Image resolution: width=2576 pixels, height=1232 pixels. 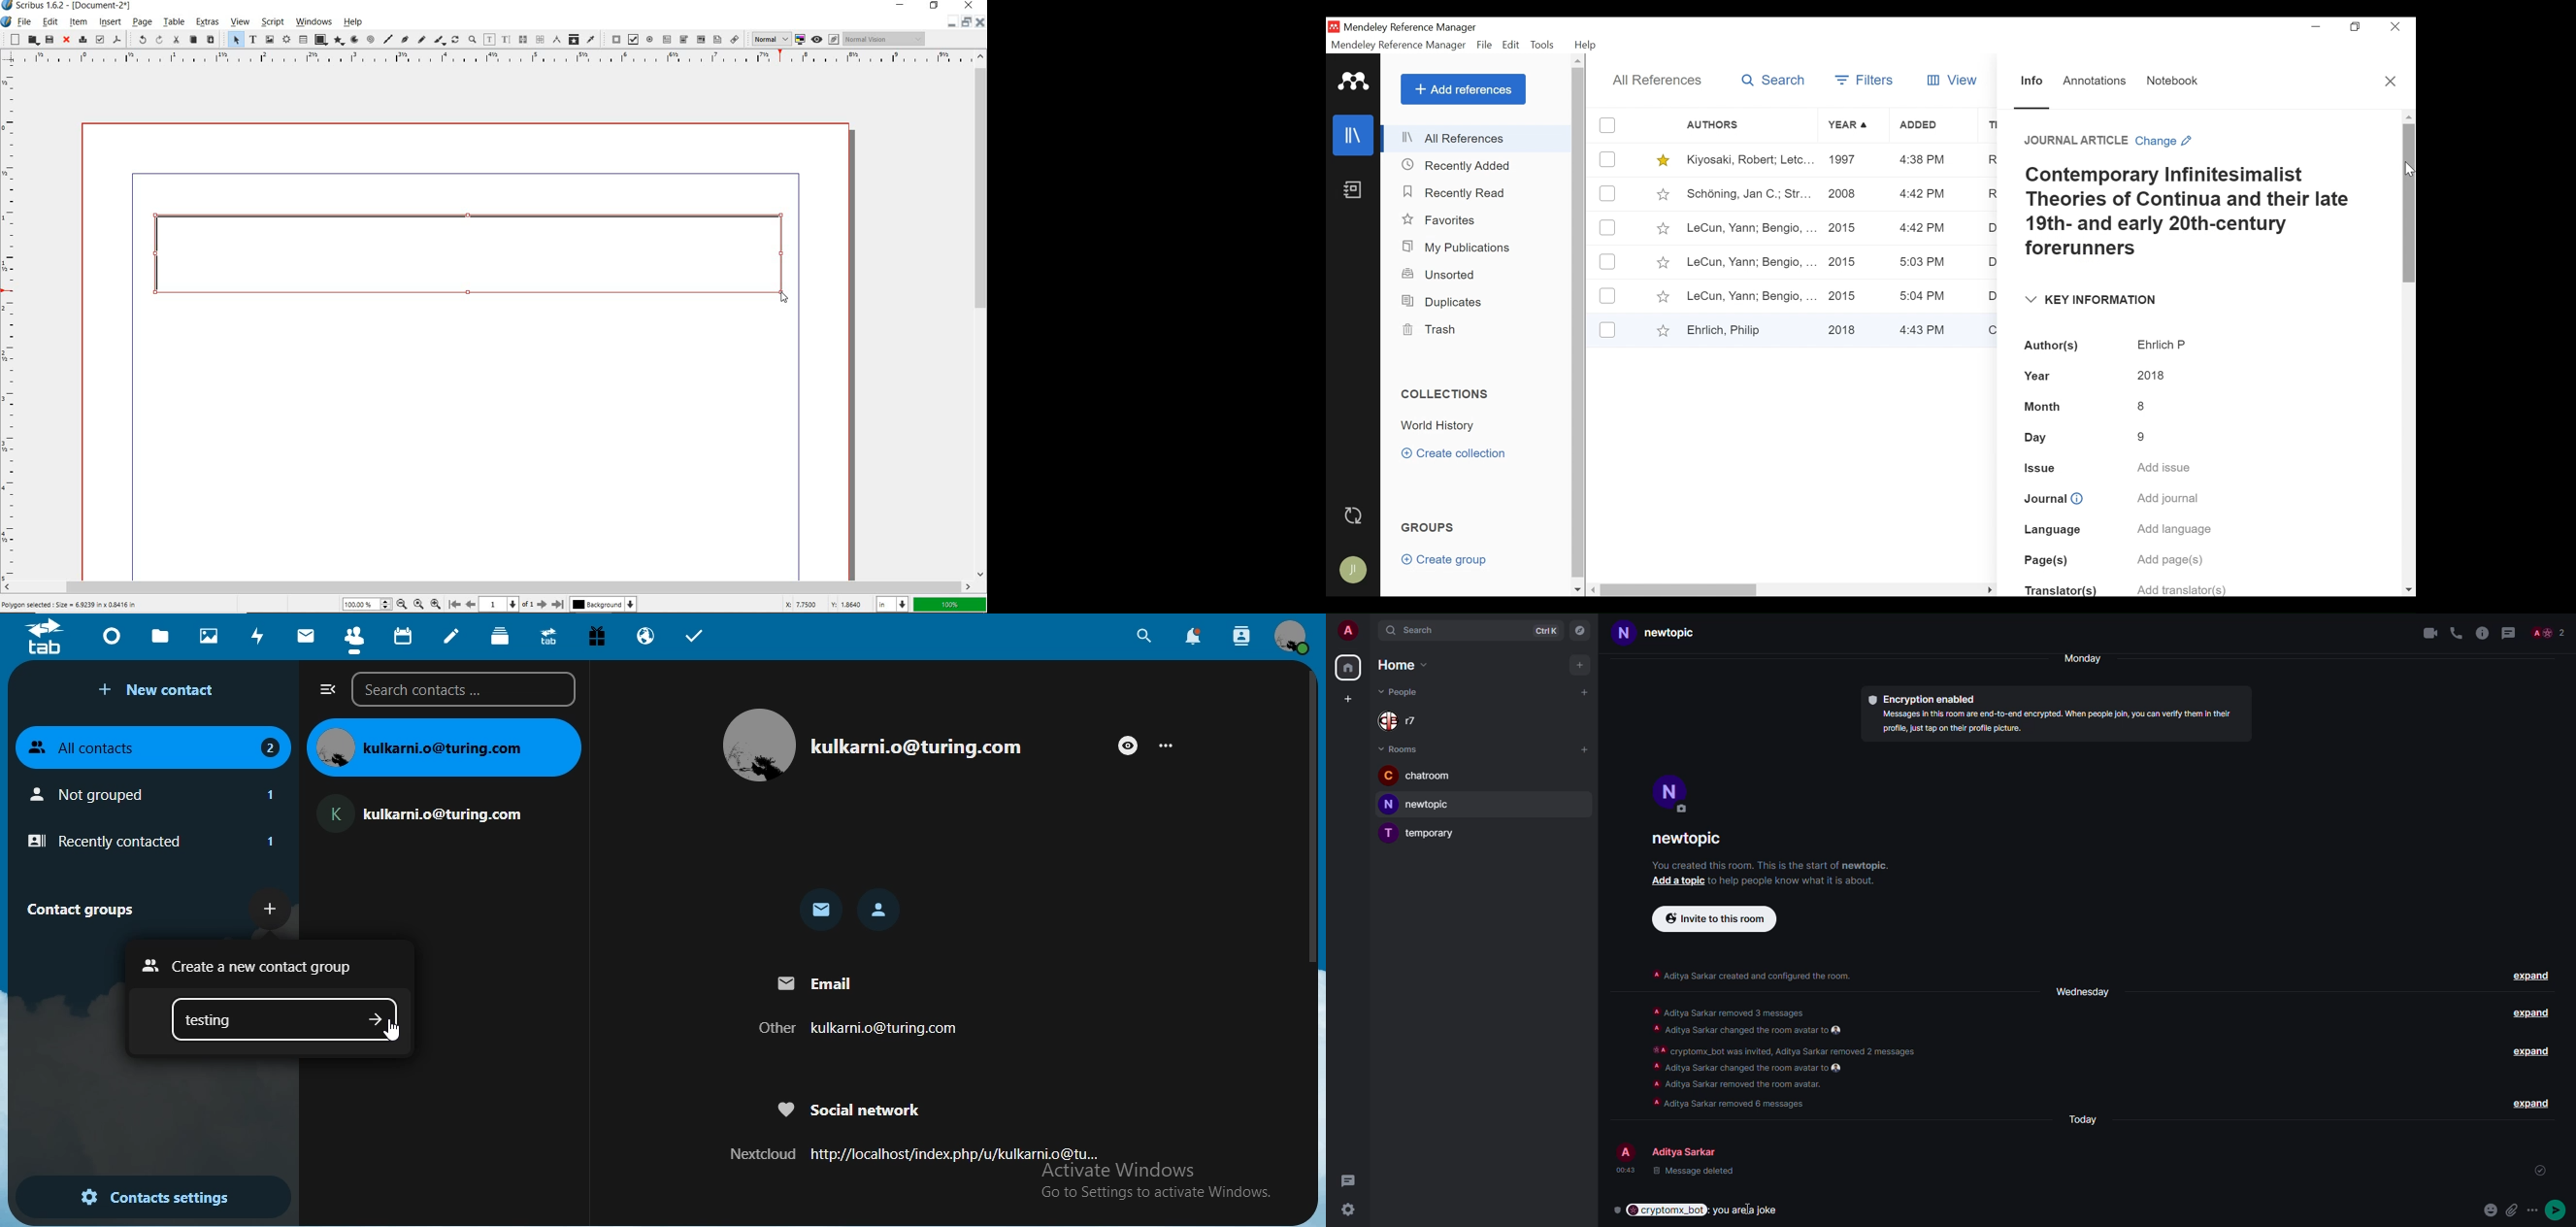 What do you see at coordinates (71, 604) in the screenshot?
I see `Polygon selected : Size = 6.9239 in x 0.8416 in` at bounding box center [71, 604].